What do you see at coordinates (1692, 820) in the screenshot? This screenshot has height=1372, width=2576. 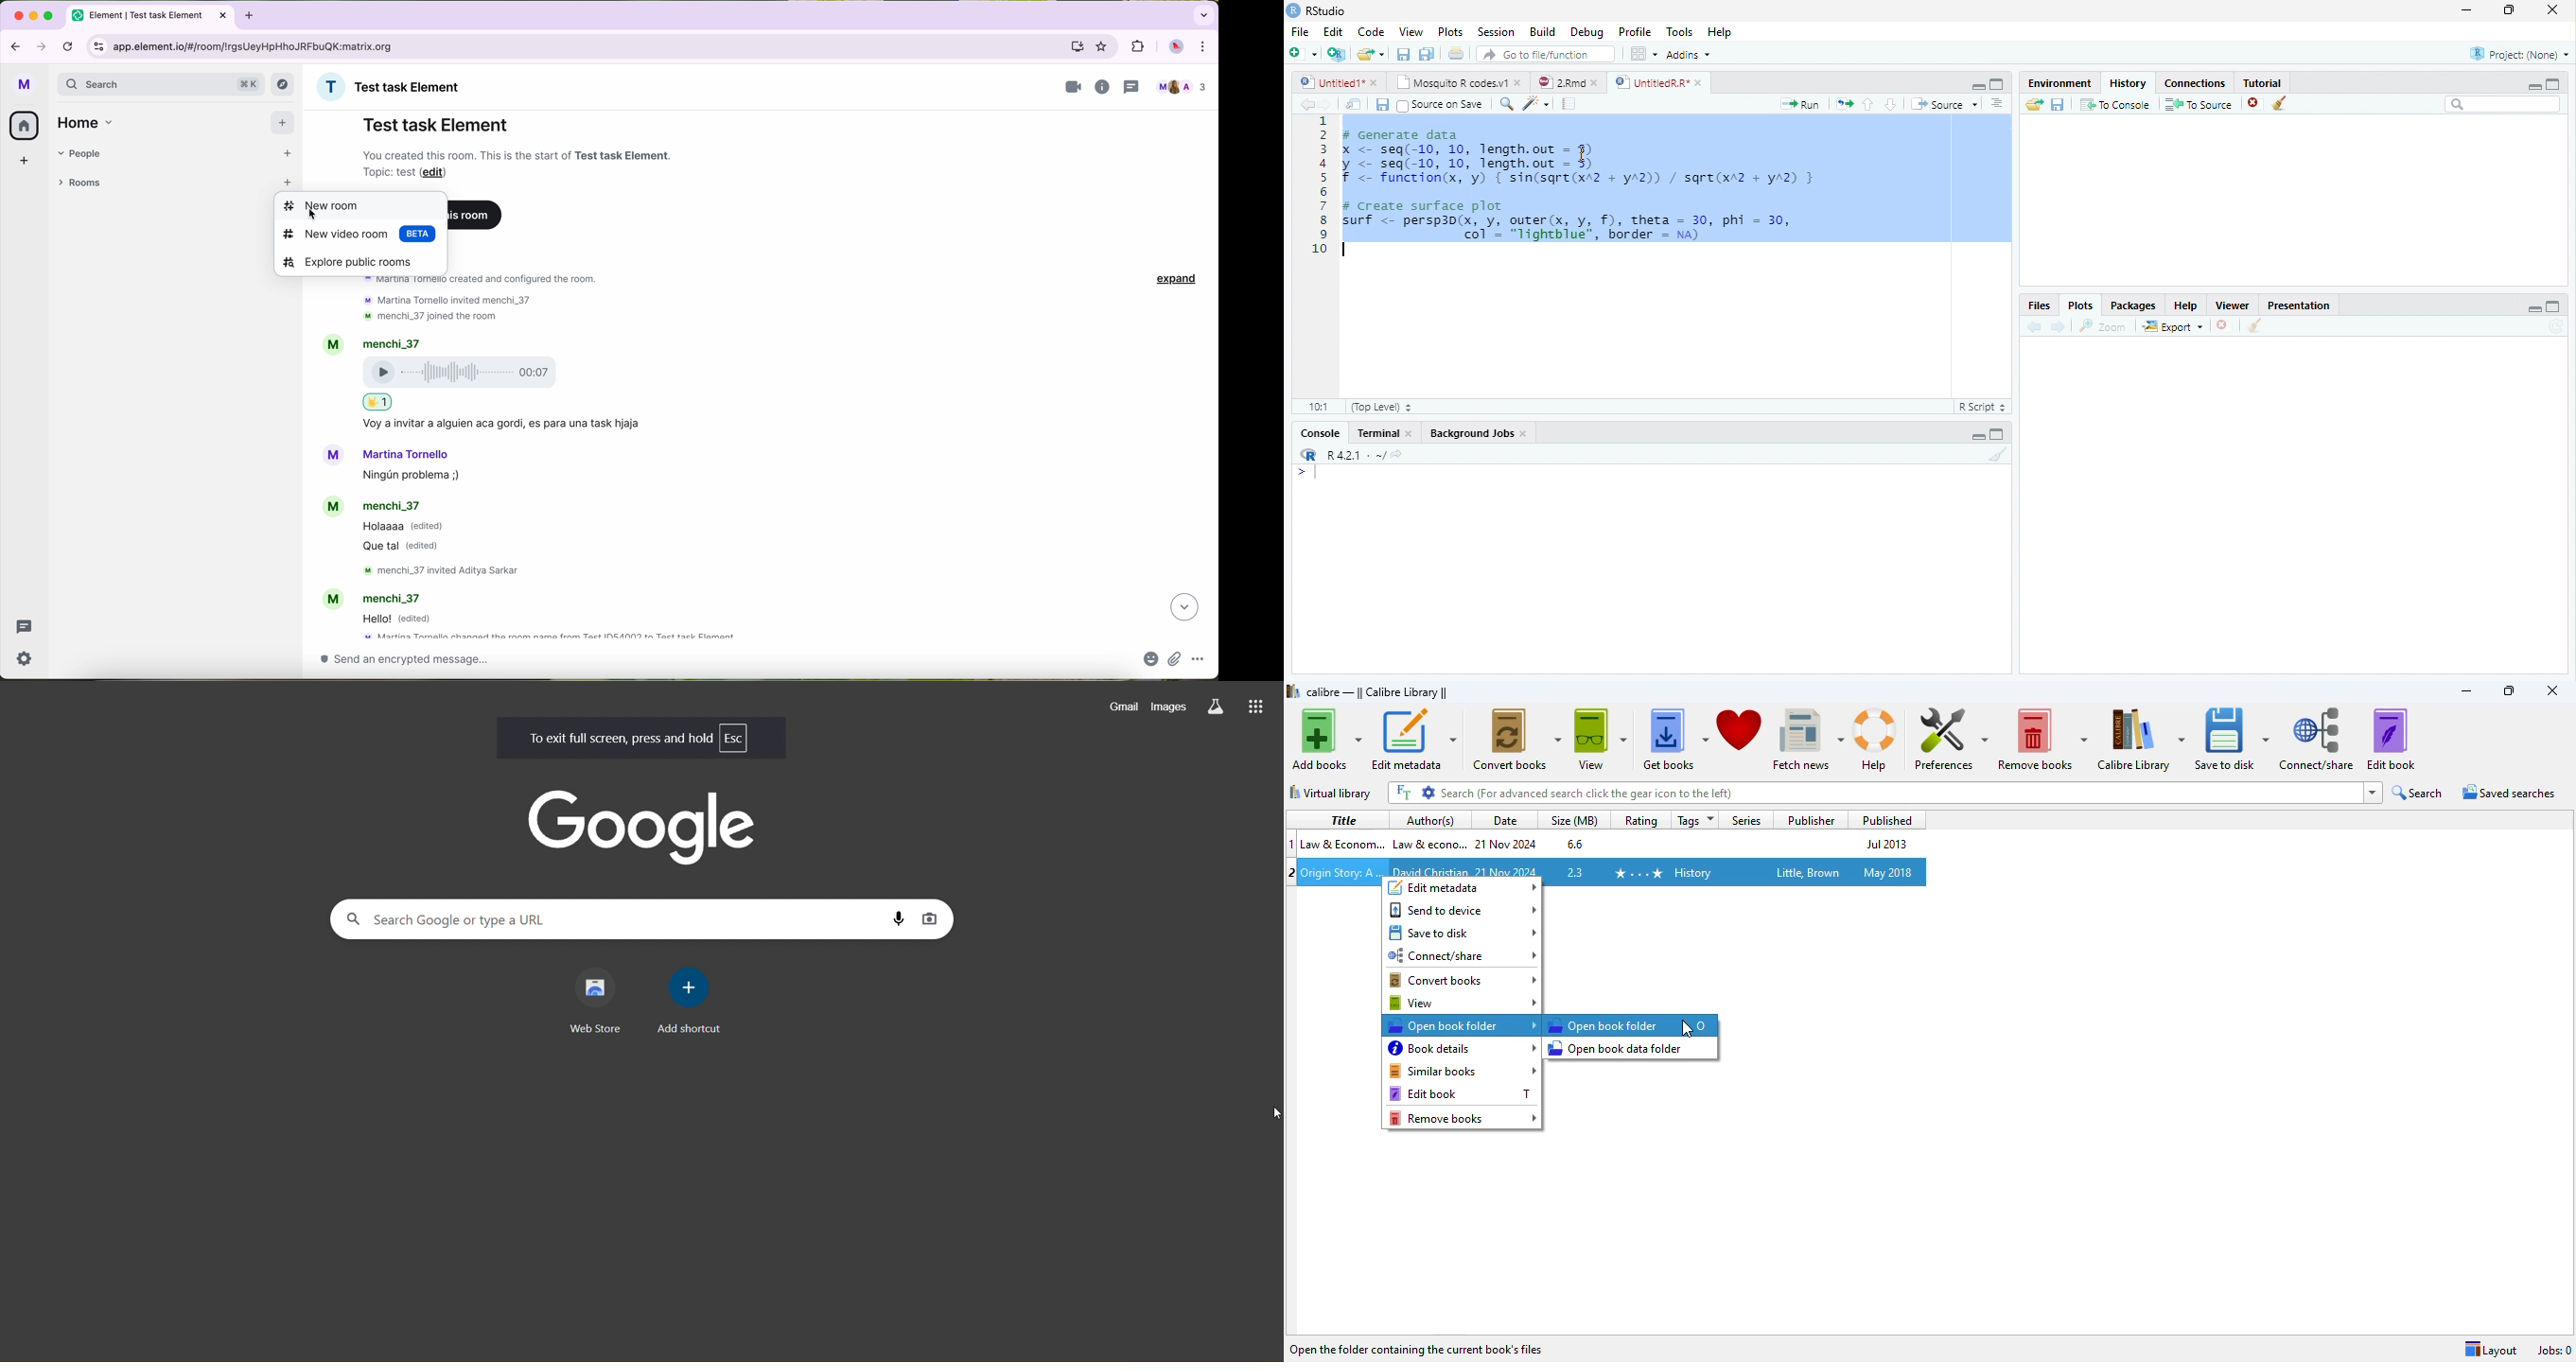 I see `tags` at bounding box center [1692, 820].